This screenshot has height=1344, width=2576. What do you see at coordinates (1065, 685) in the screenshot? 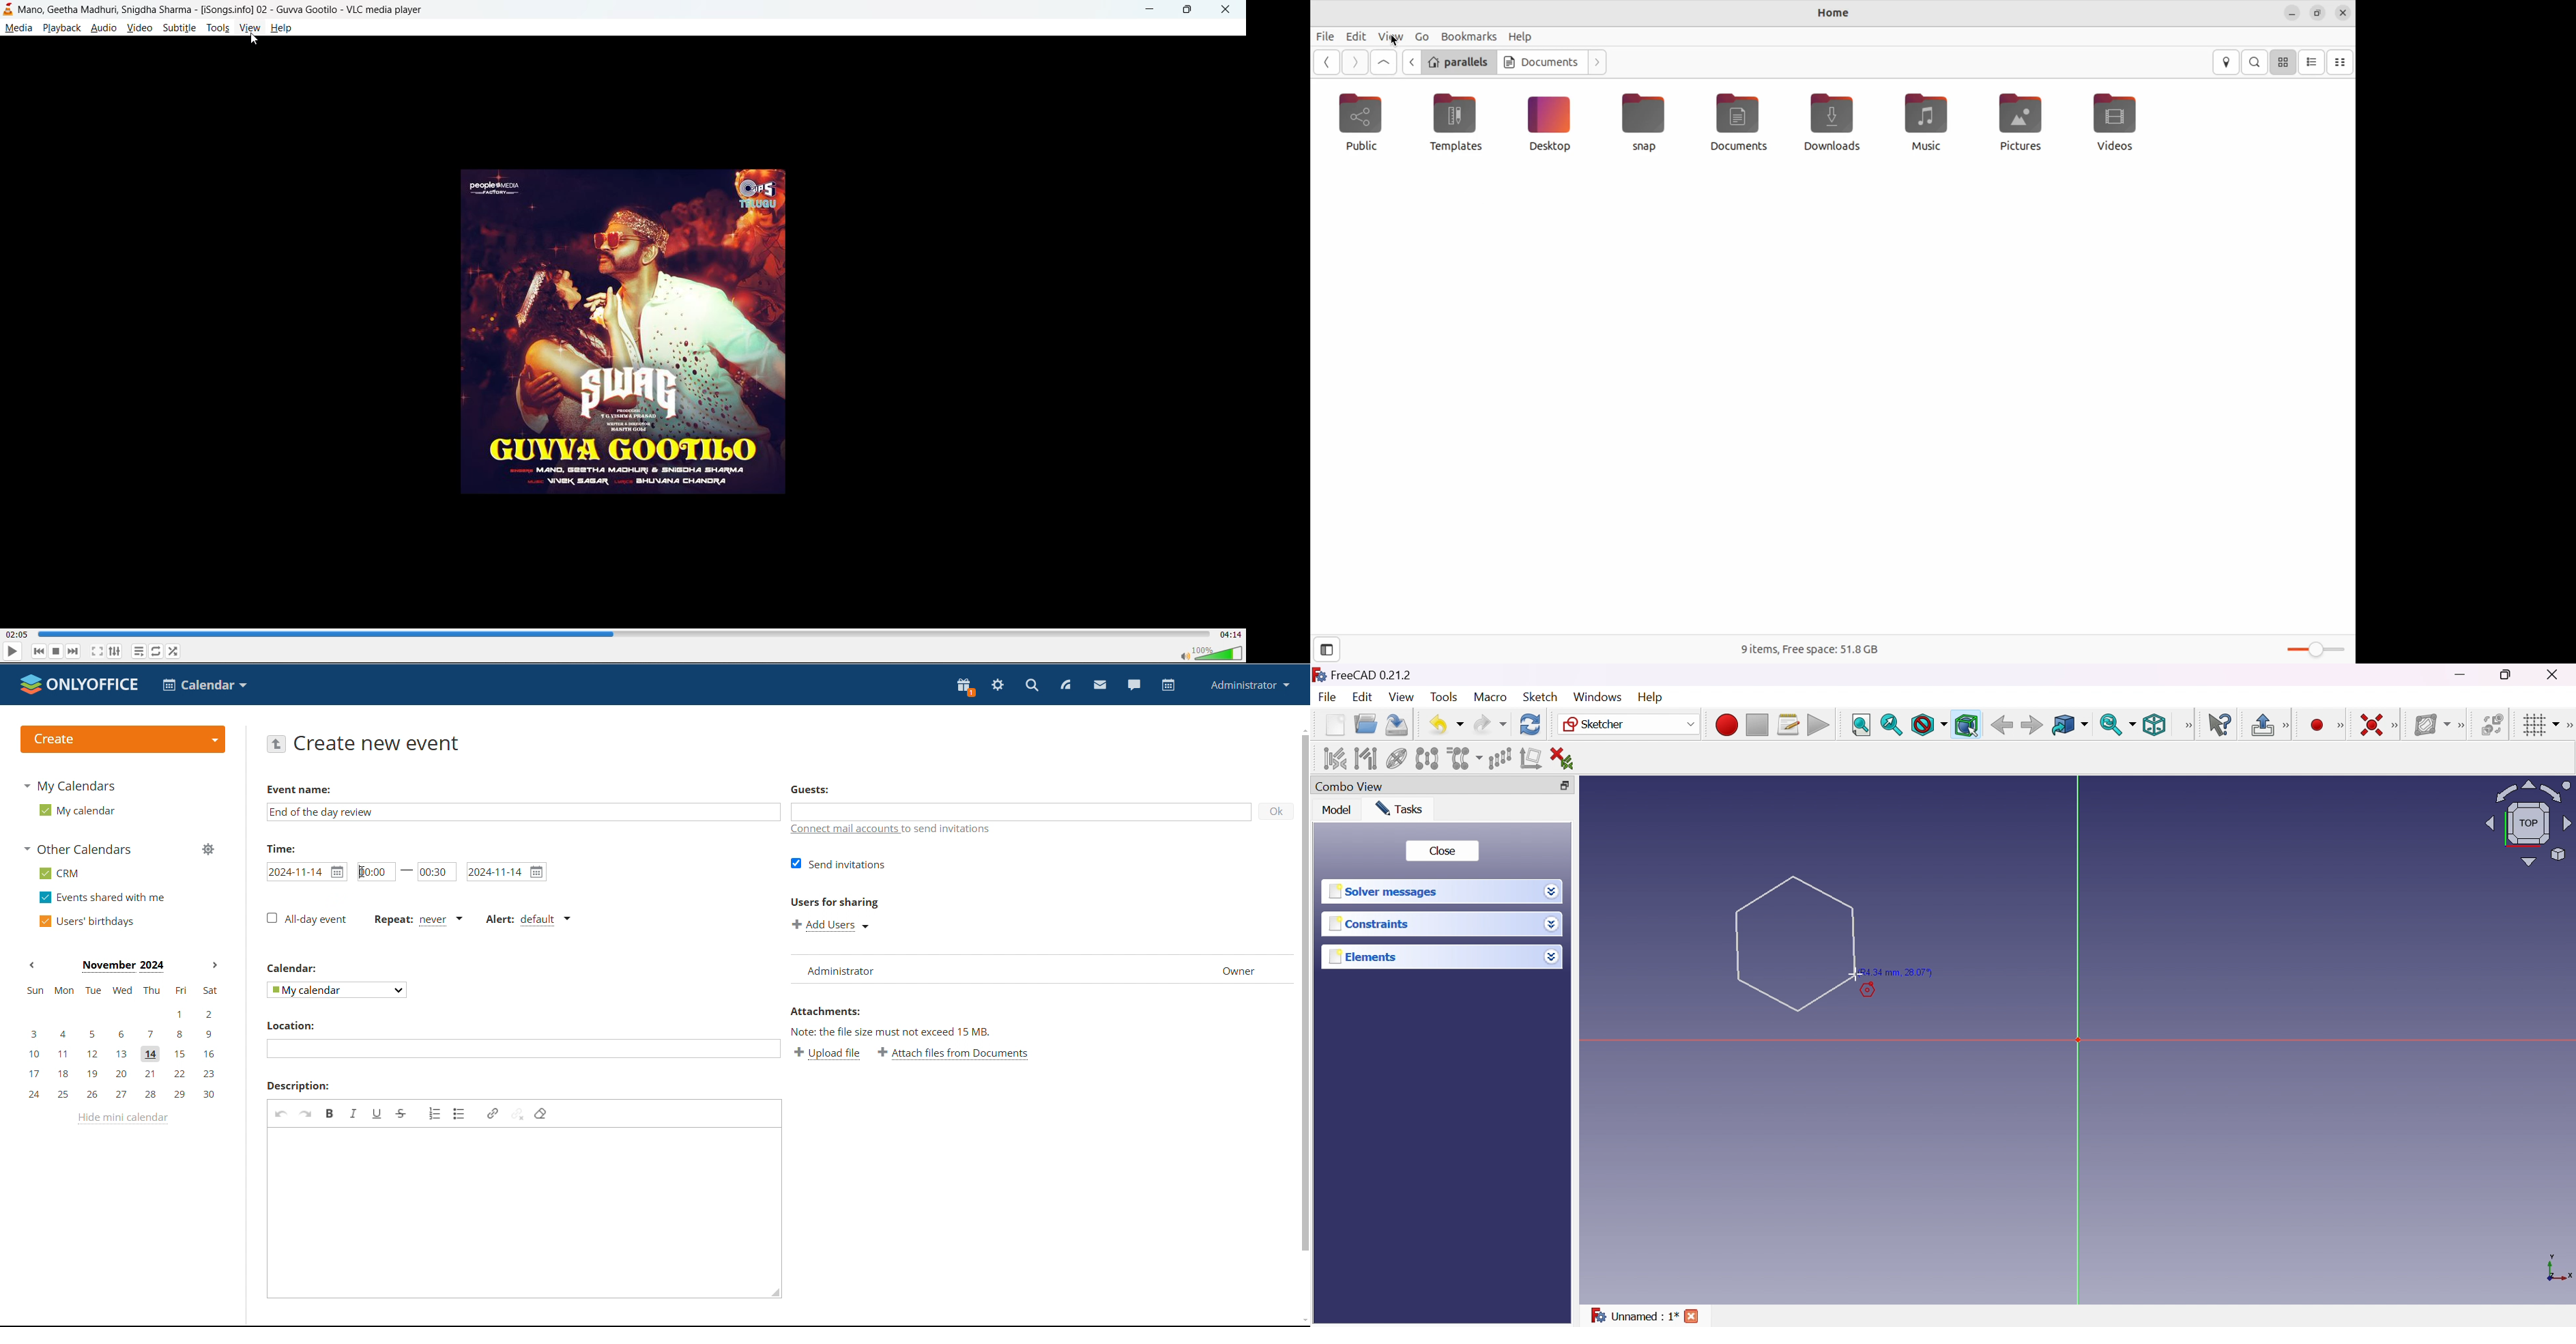
I see `feed` at bounding box center [1065, 685].